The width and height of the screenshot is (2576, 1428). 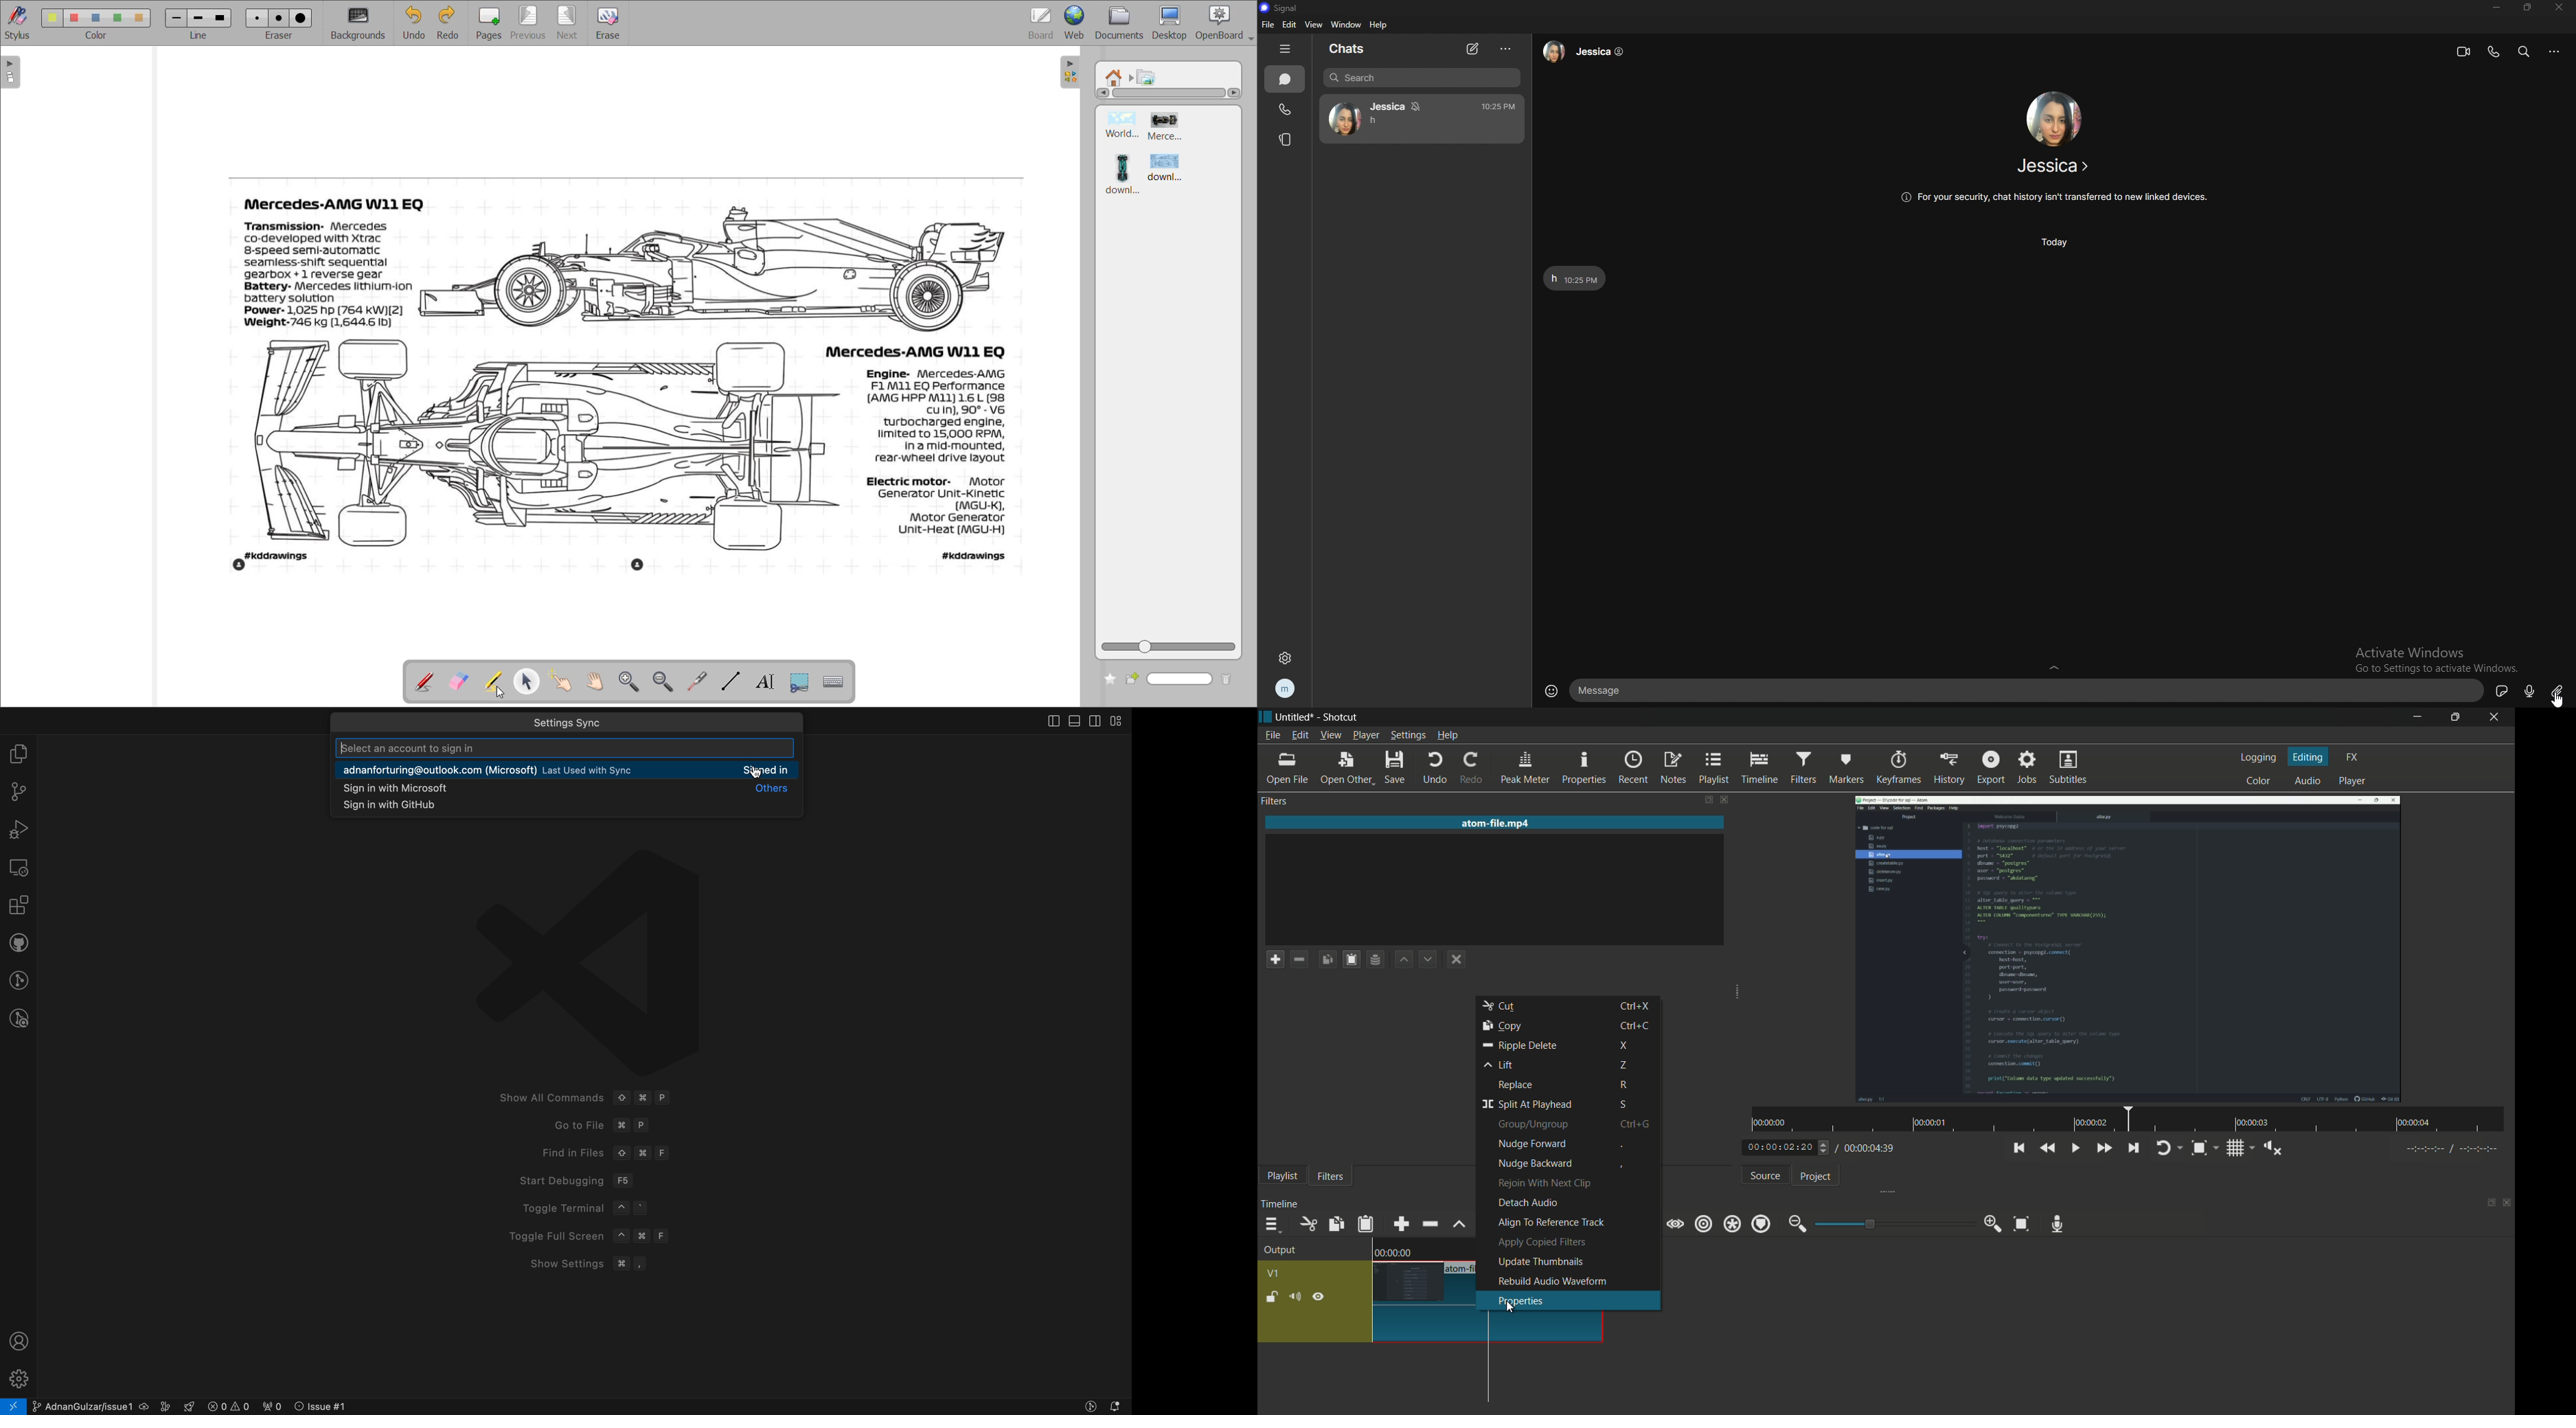 What do you see at coordinates (2055, 166) in the screenshot?
I see `contact name` at bounding box center [2055, 166].